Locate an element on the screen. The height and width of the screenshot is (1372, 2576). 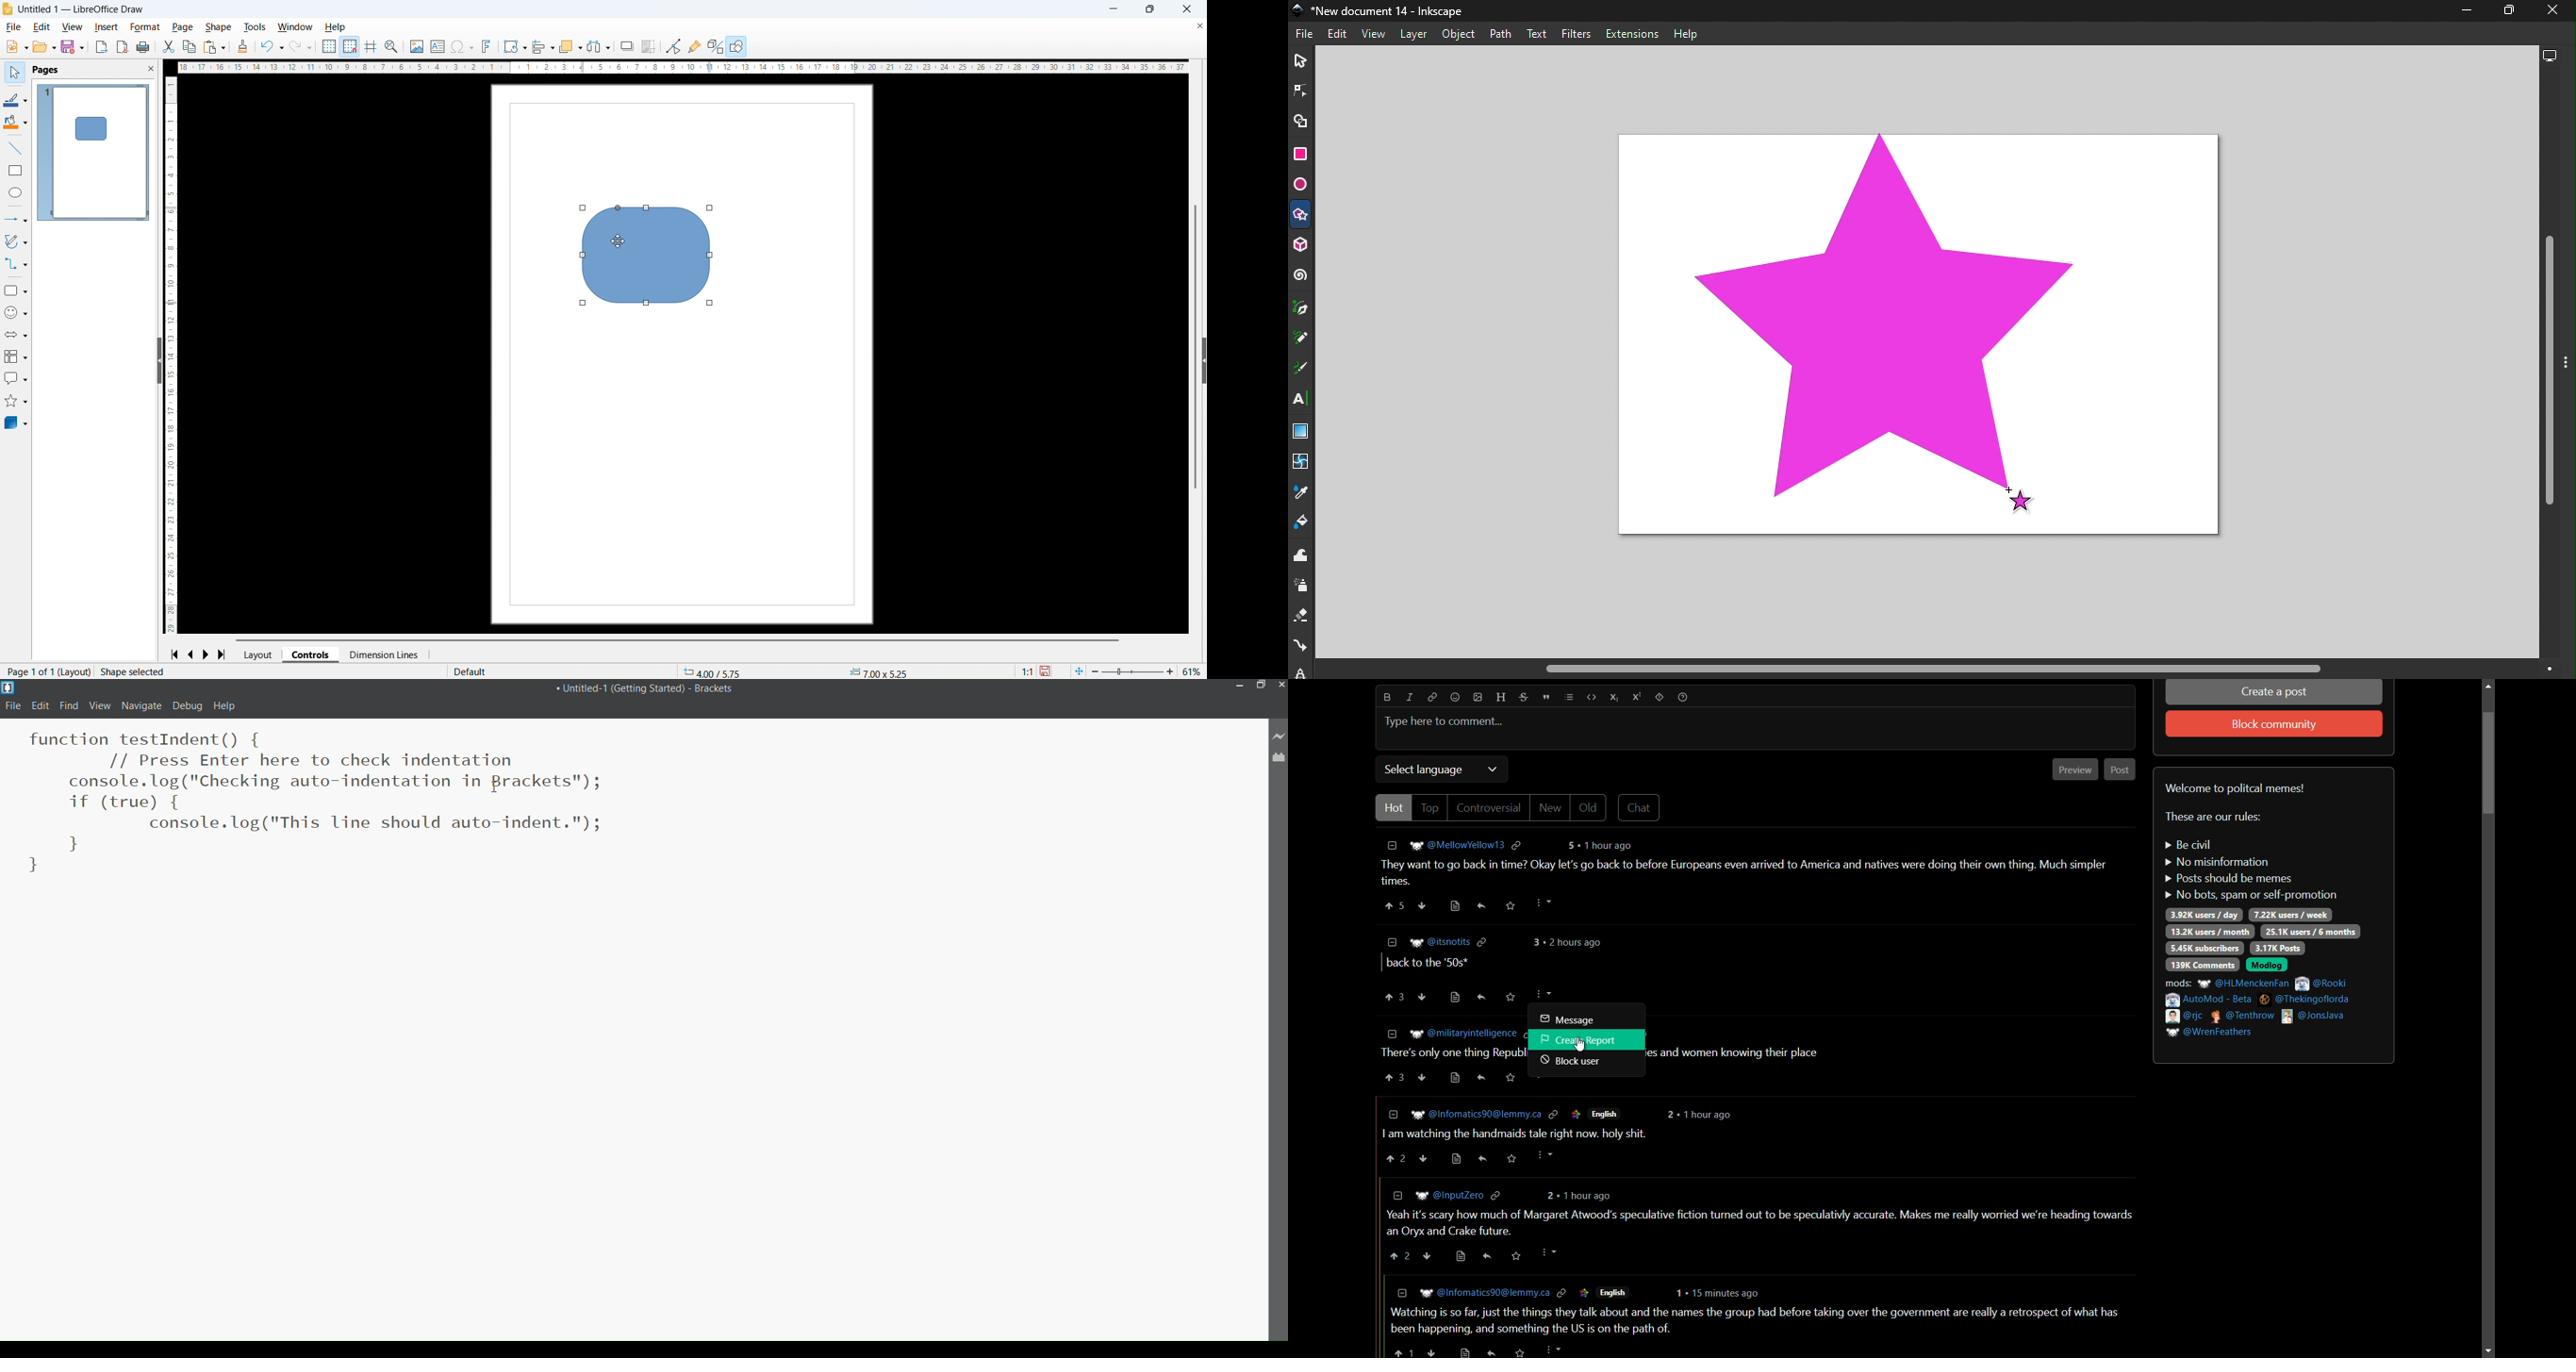
Export  is located at coordinates (101, 47).